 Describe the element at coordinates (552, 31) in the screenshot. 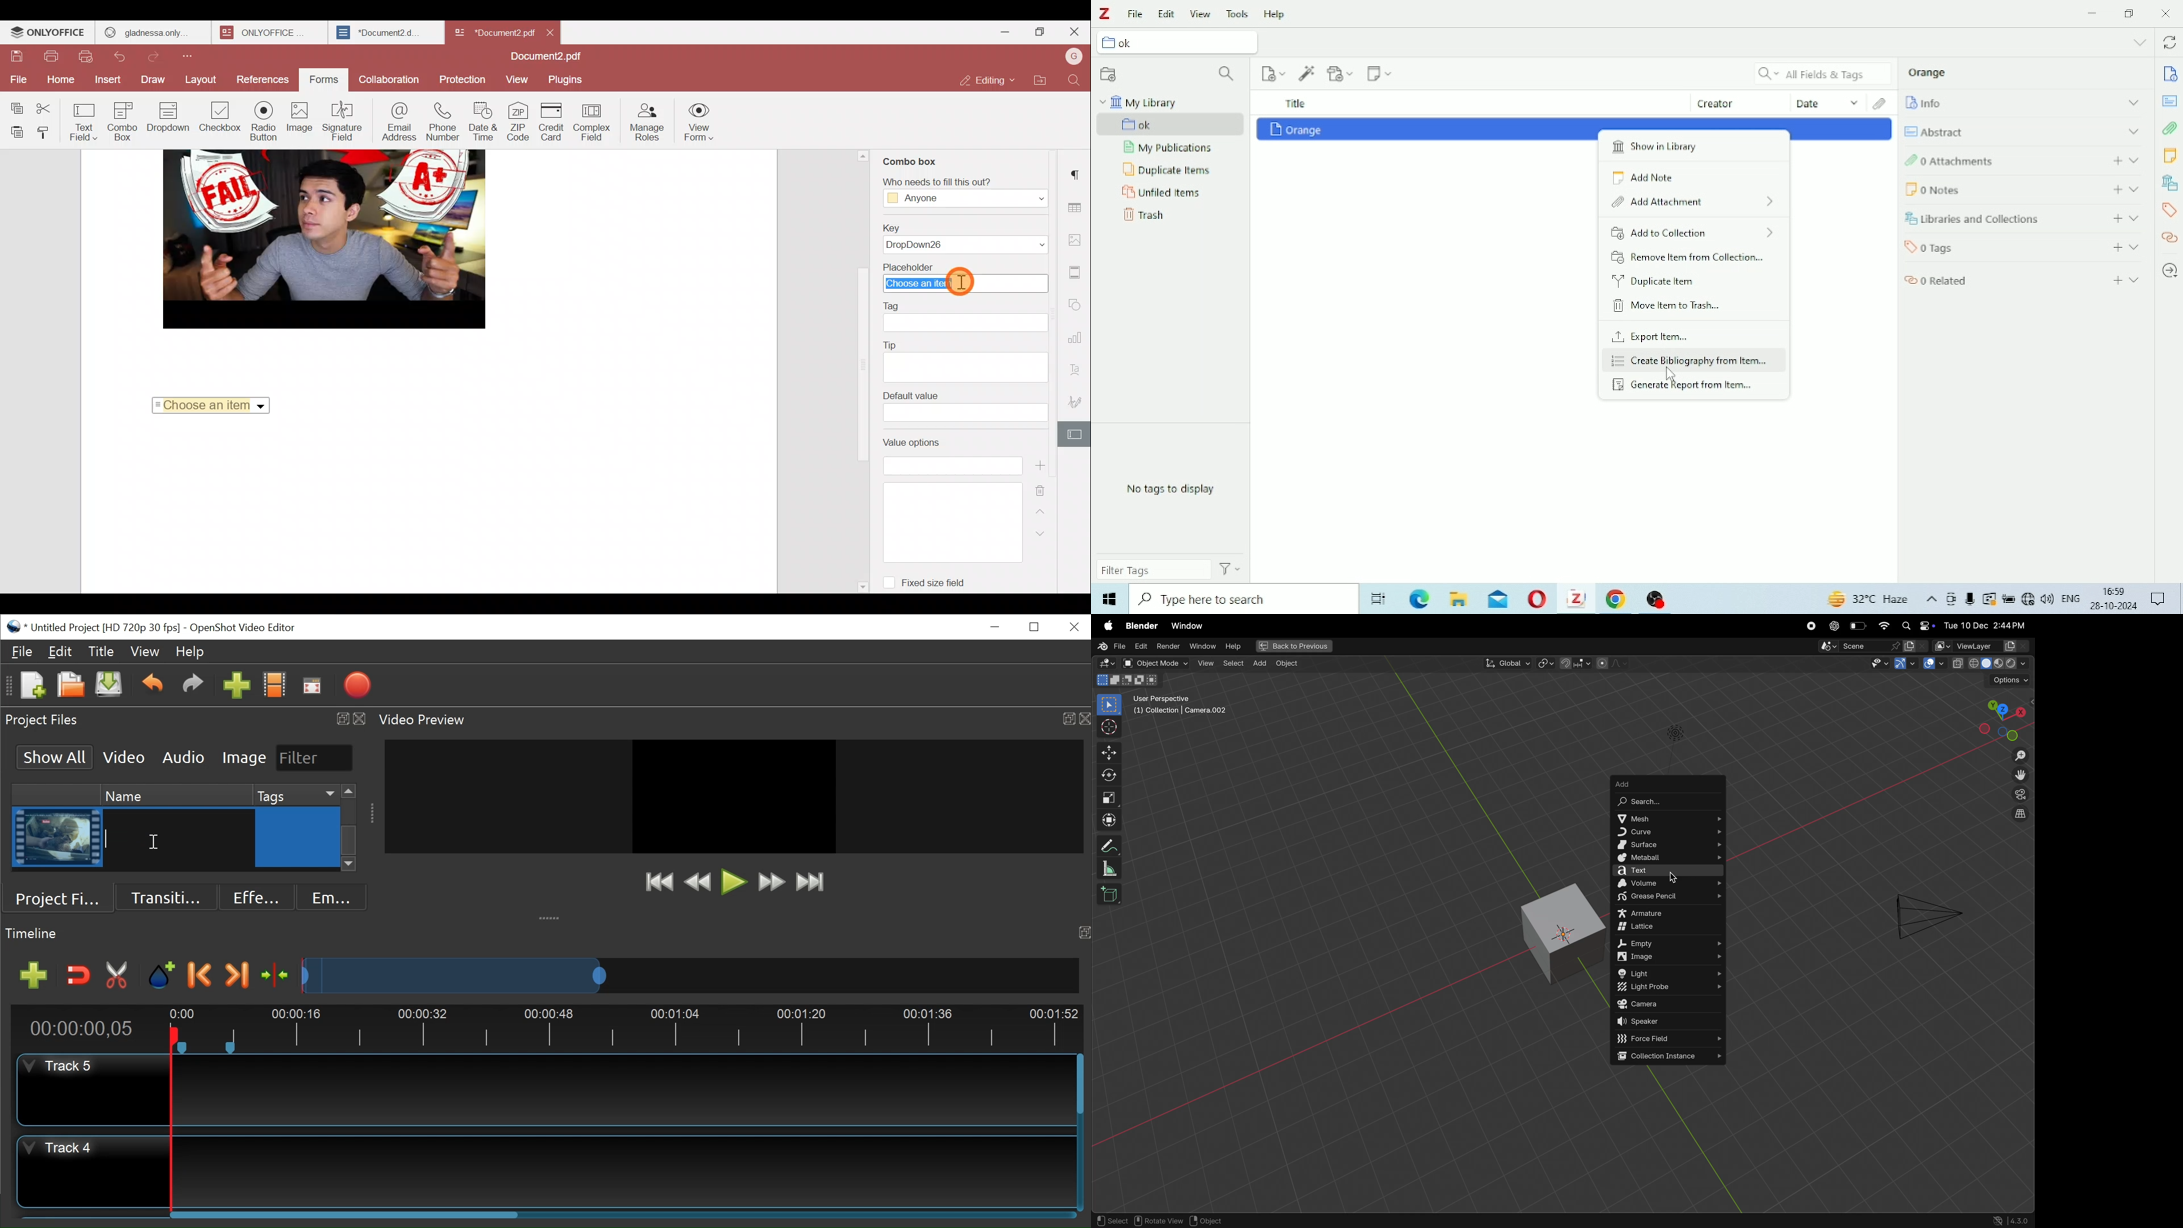

I see `Close` at that location.